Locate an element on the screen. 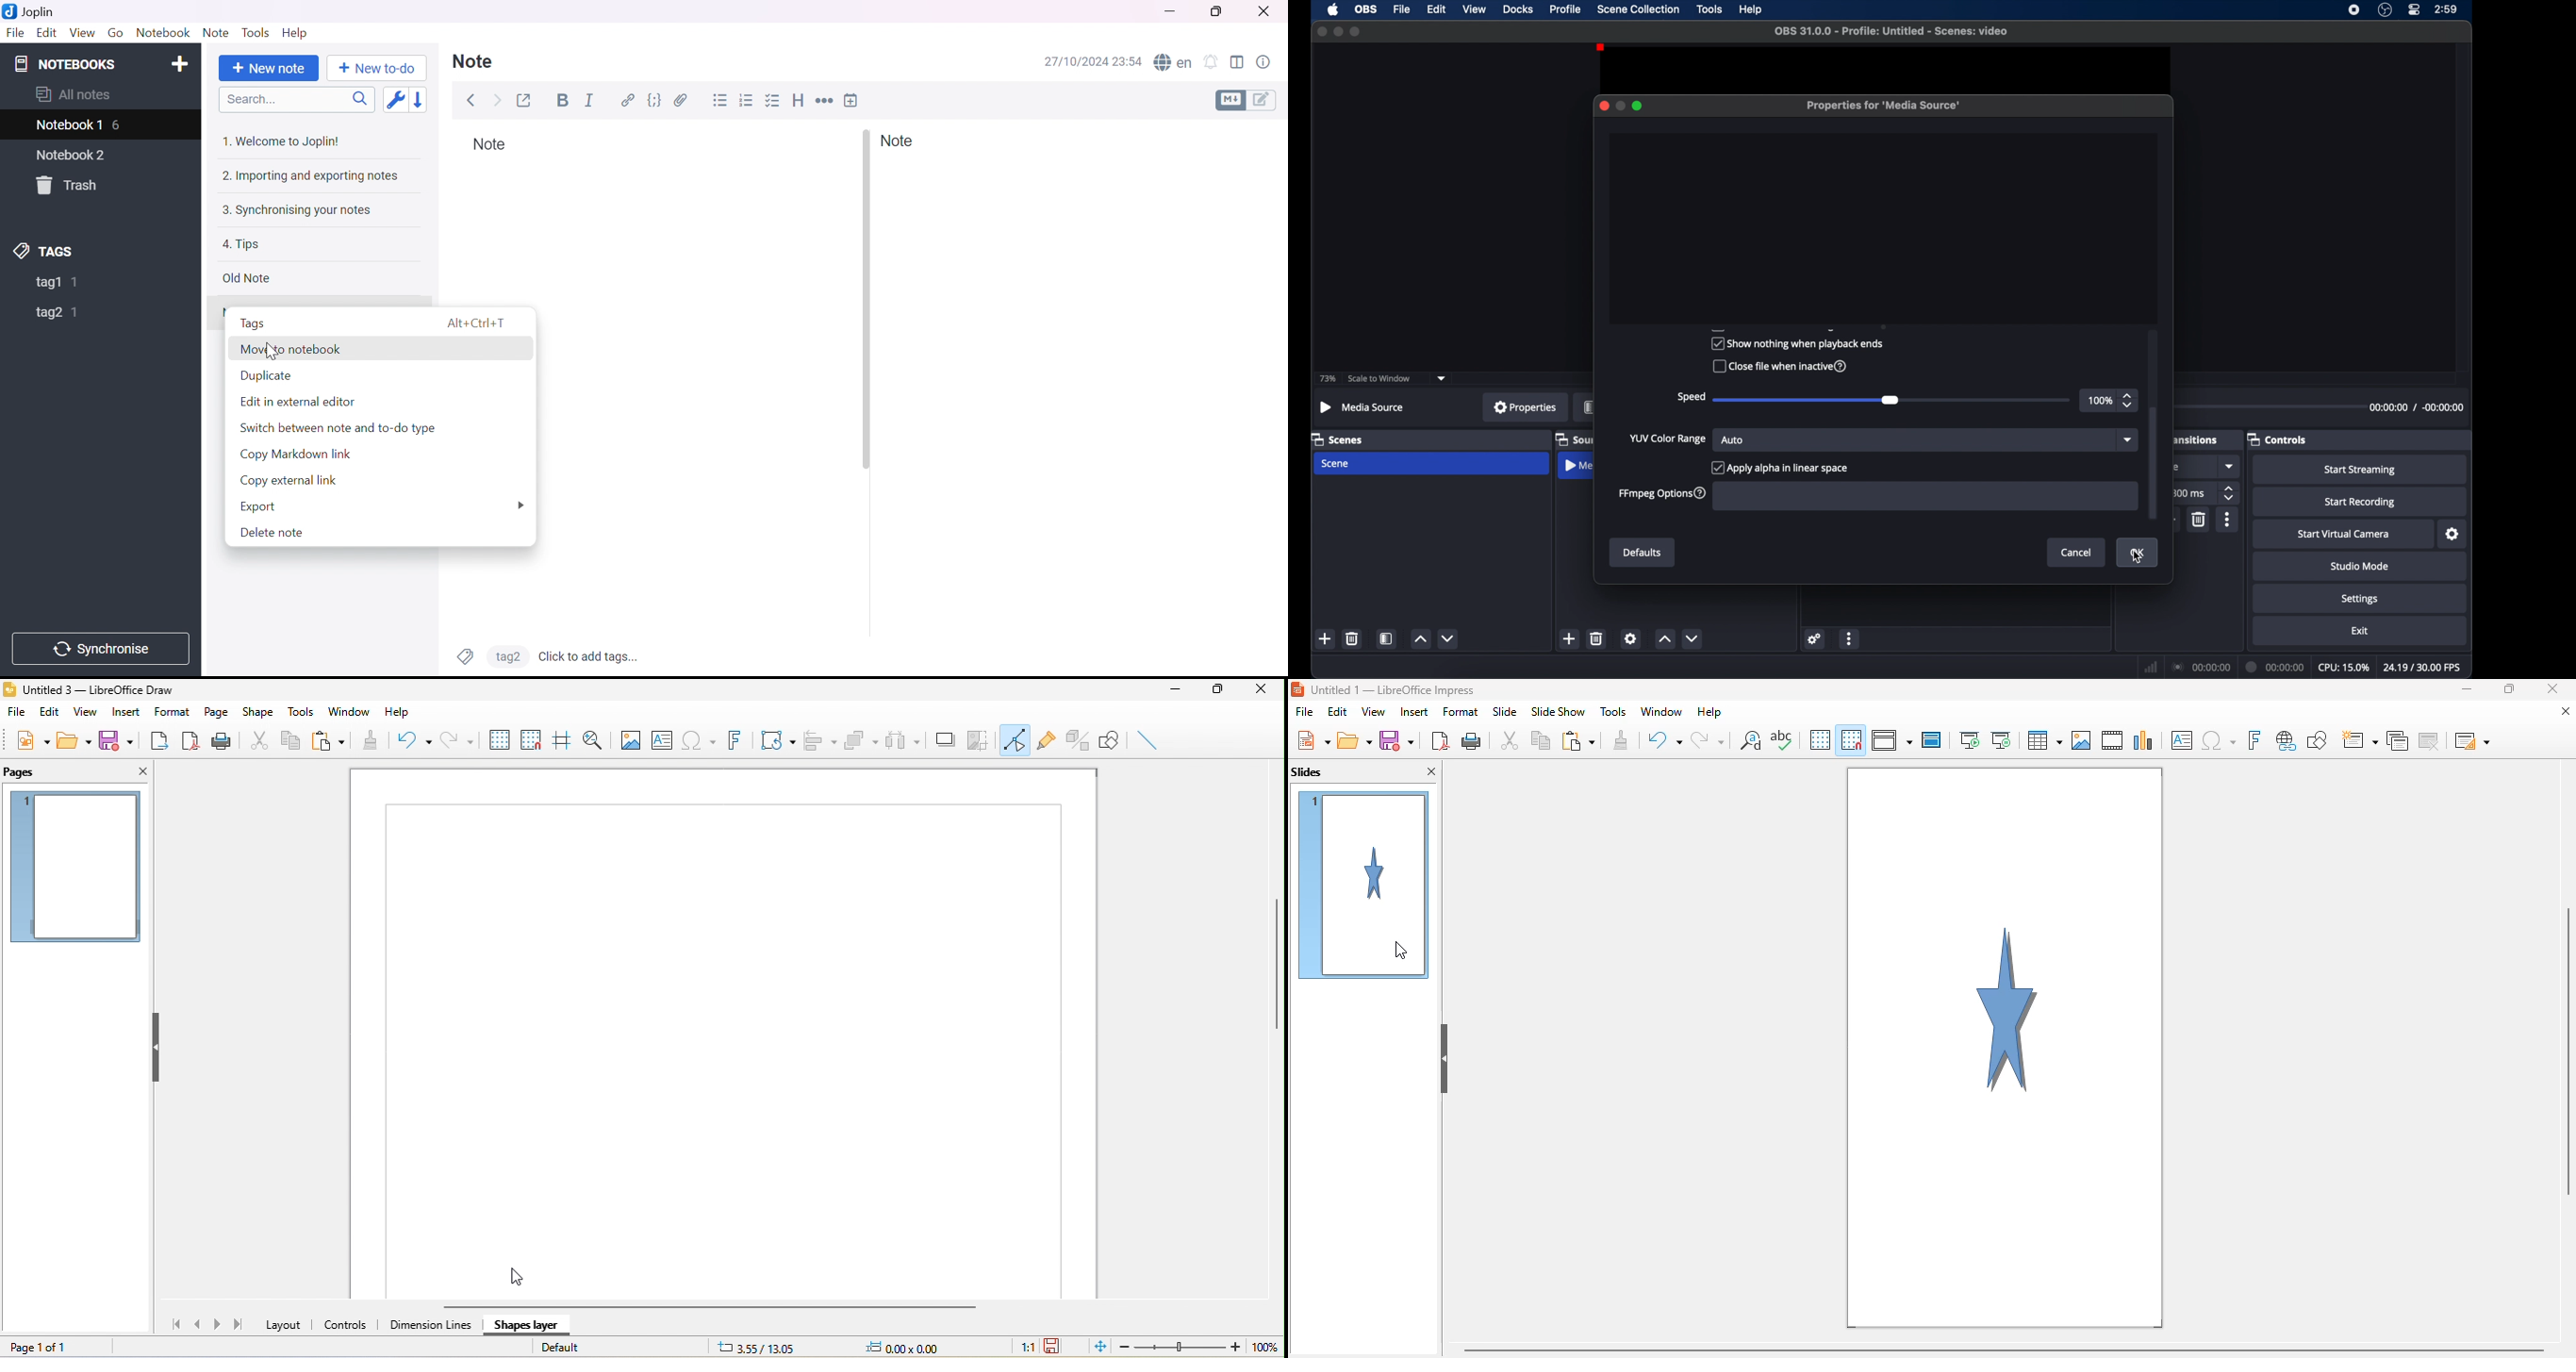 The width and height of the screenshot is (2576, 1372). Close is located at coordinates (1262, 10).